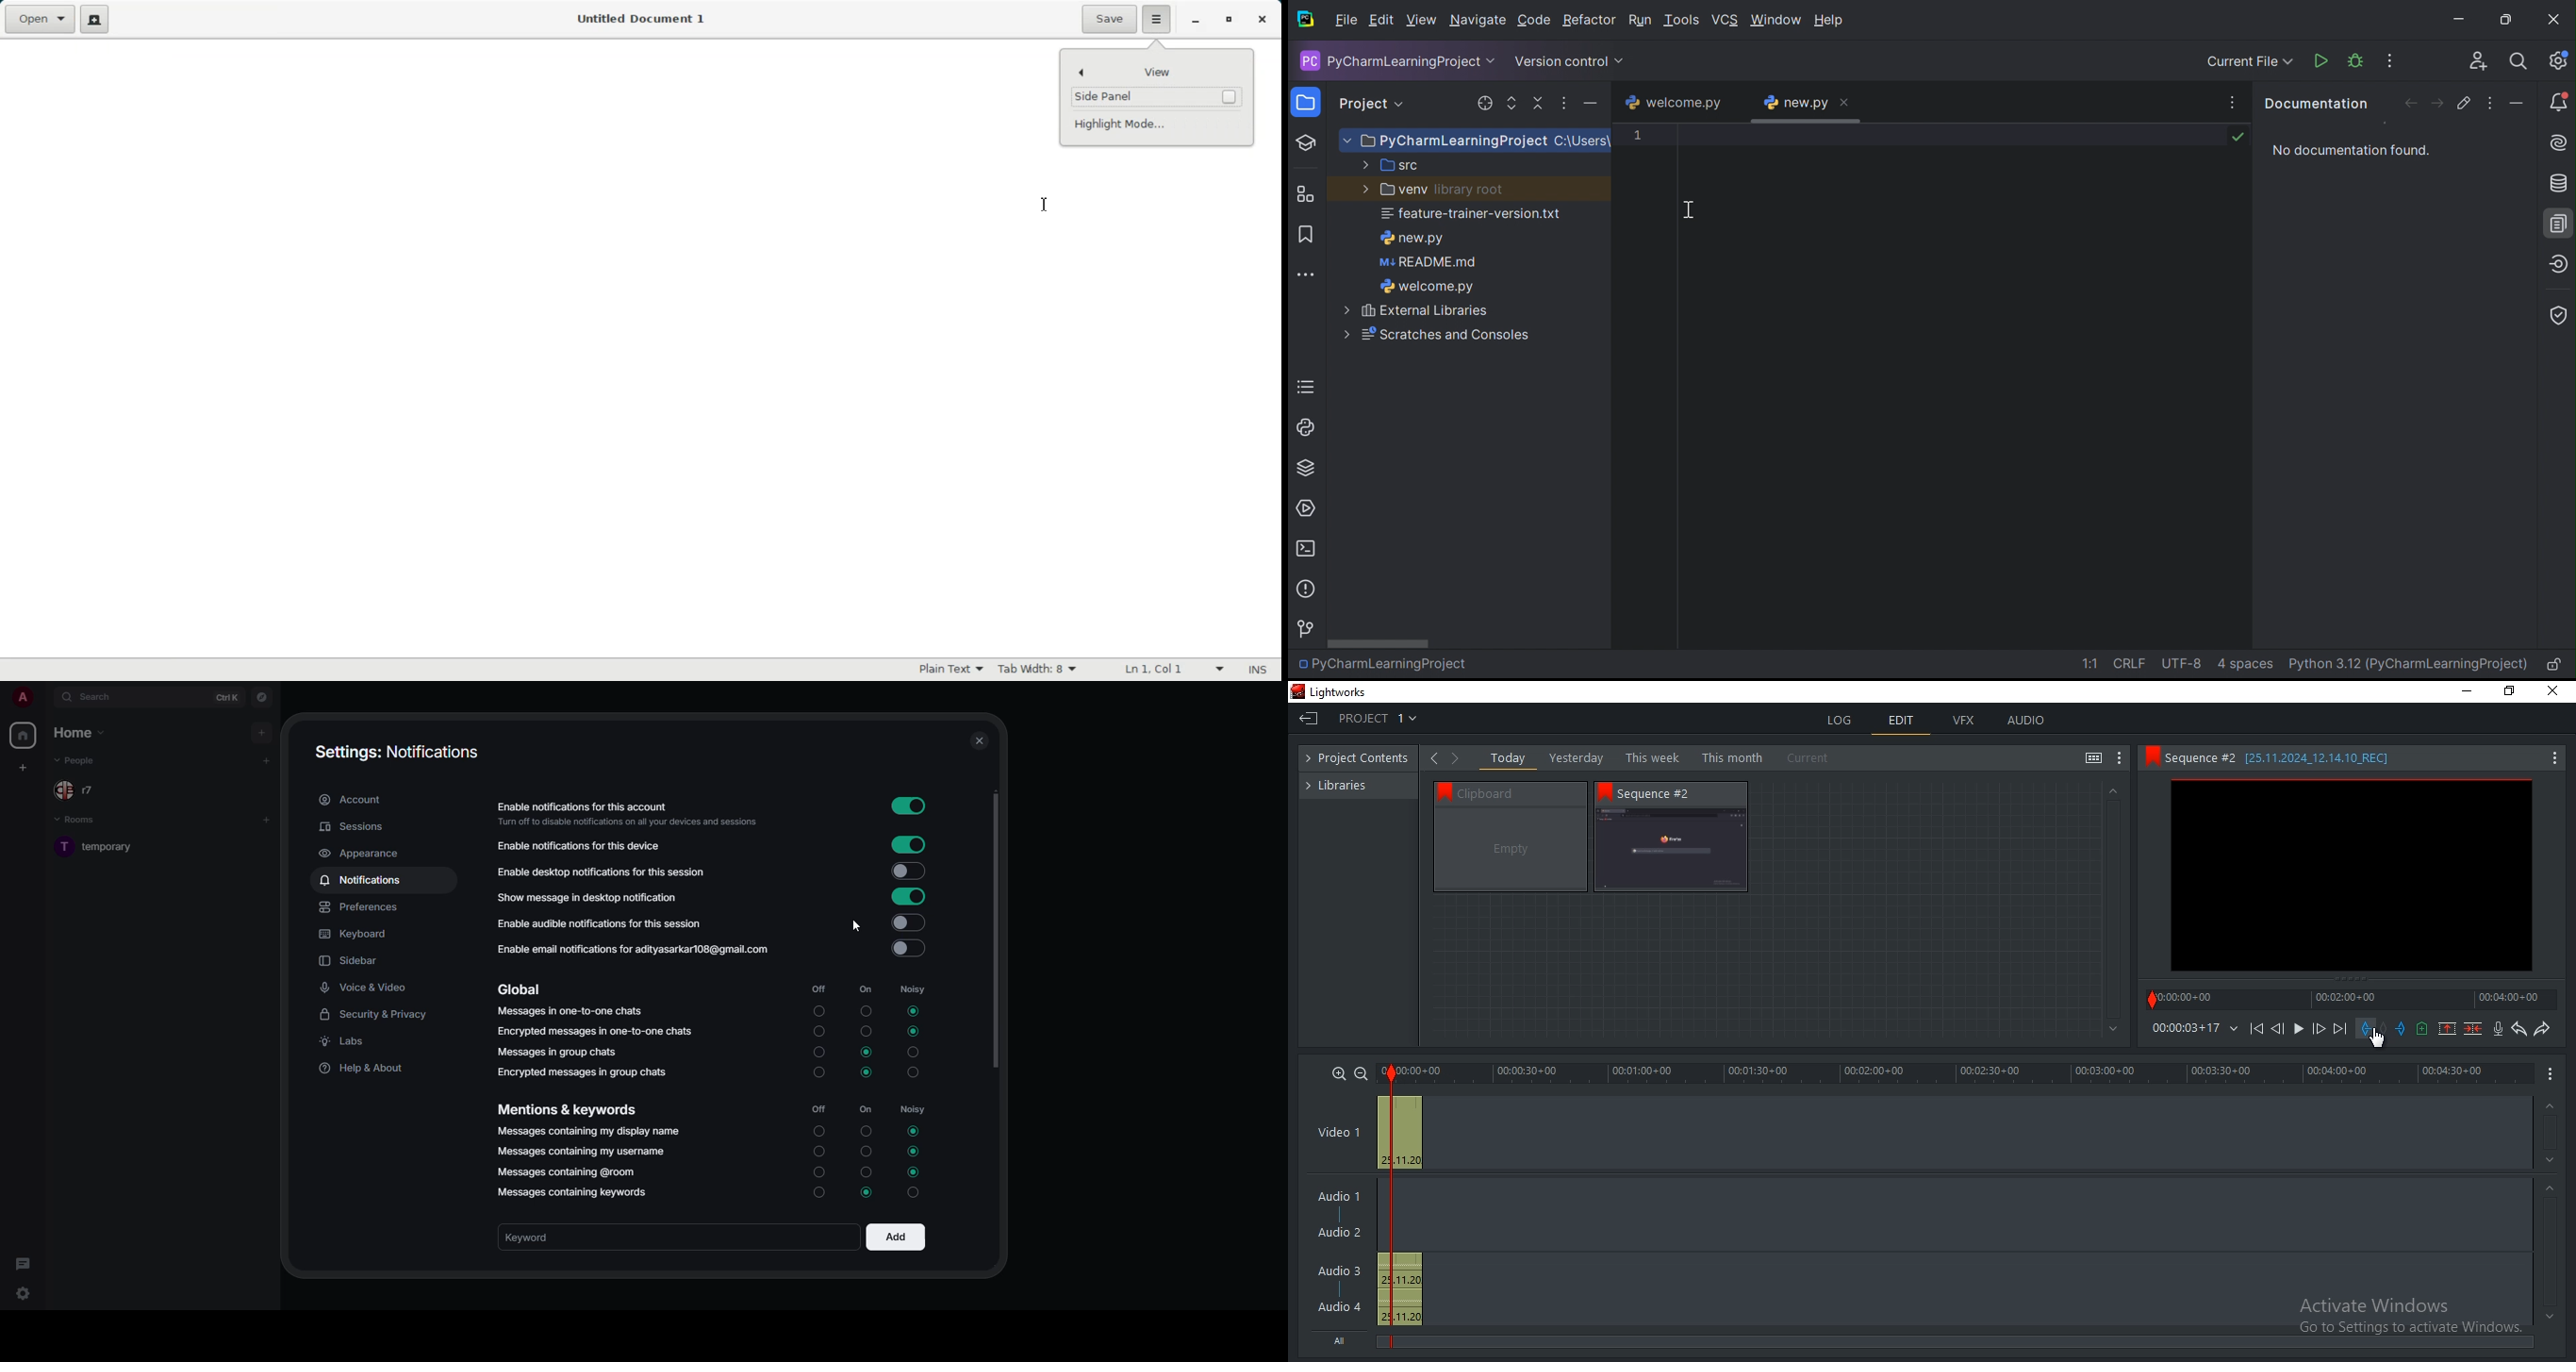 This screenshot has height=1372, width=2576. What do you see at coordinates (1415, 311) in the screenshot?
I see `External Libraries` at bounding box center [1415, 311].